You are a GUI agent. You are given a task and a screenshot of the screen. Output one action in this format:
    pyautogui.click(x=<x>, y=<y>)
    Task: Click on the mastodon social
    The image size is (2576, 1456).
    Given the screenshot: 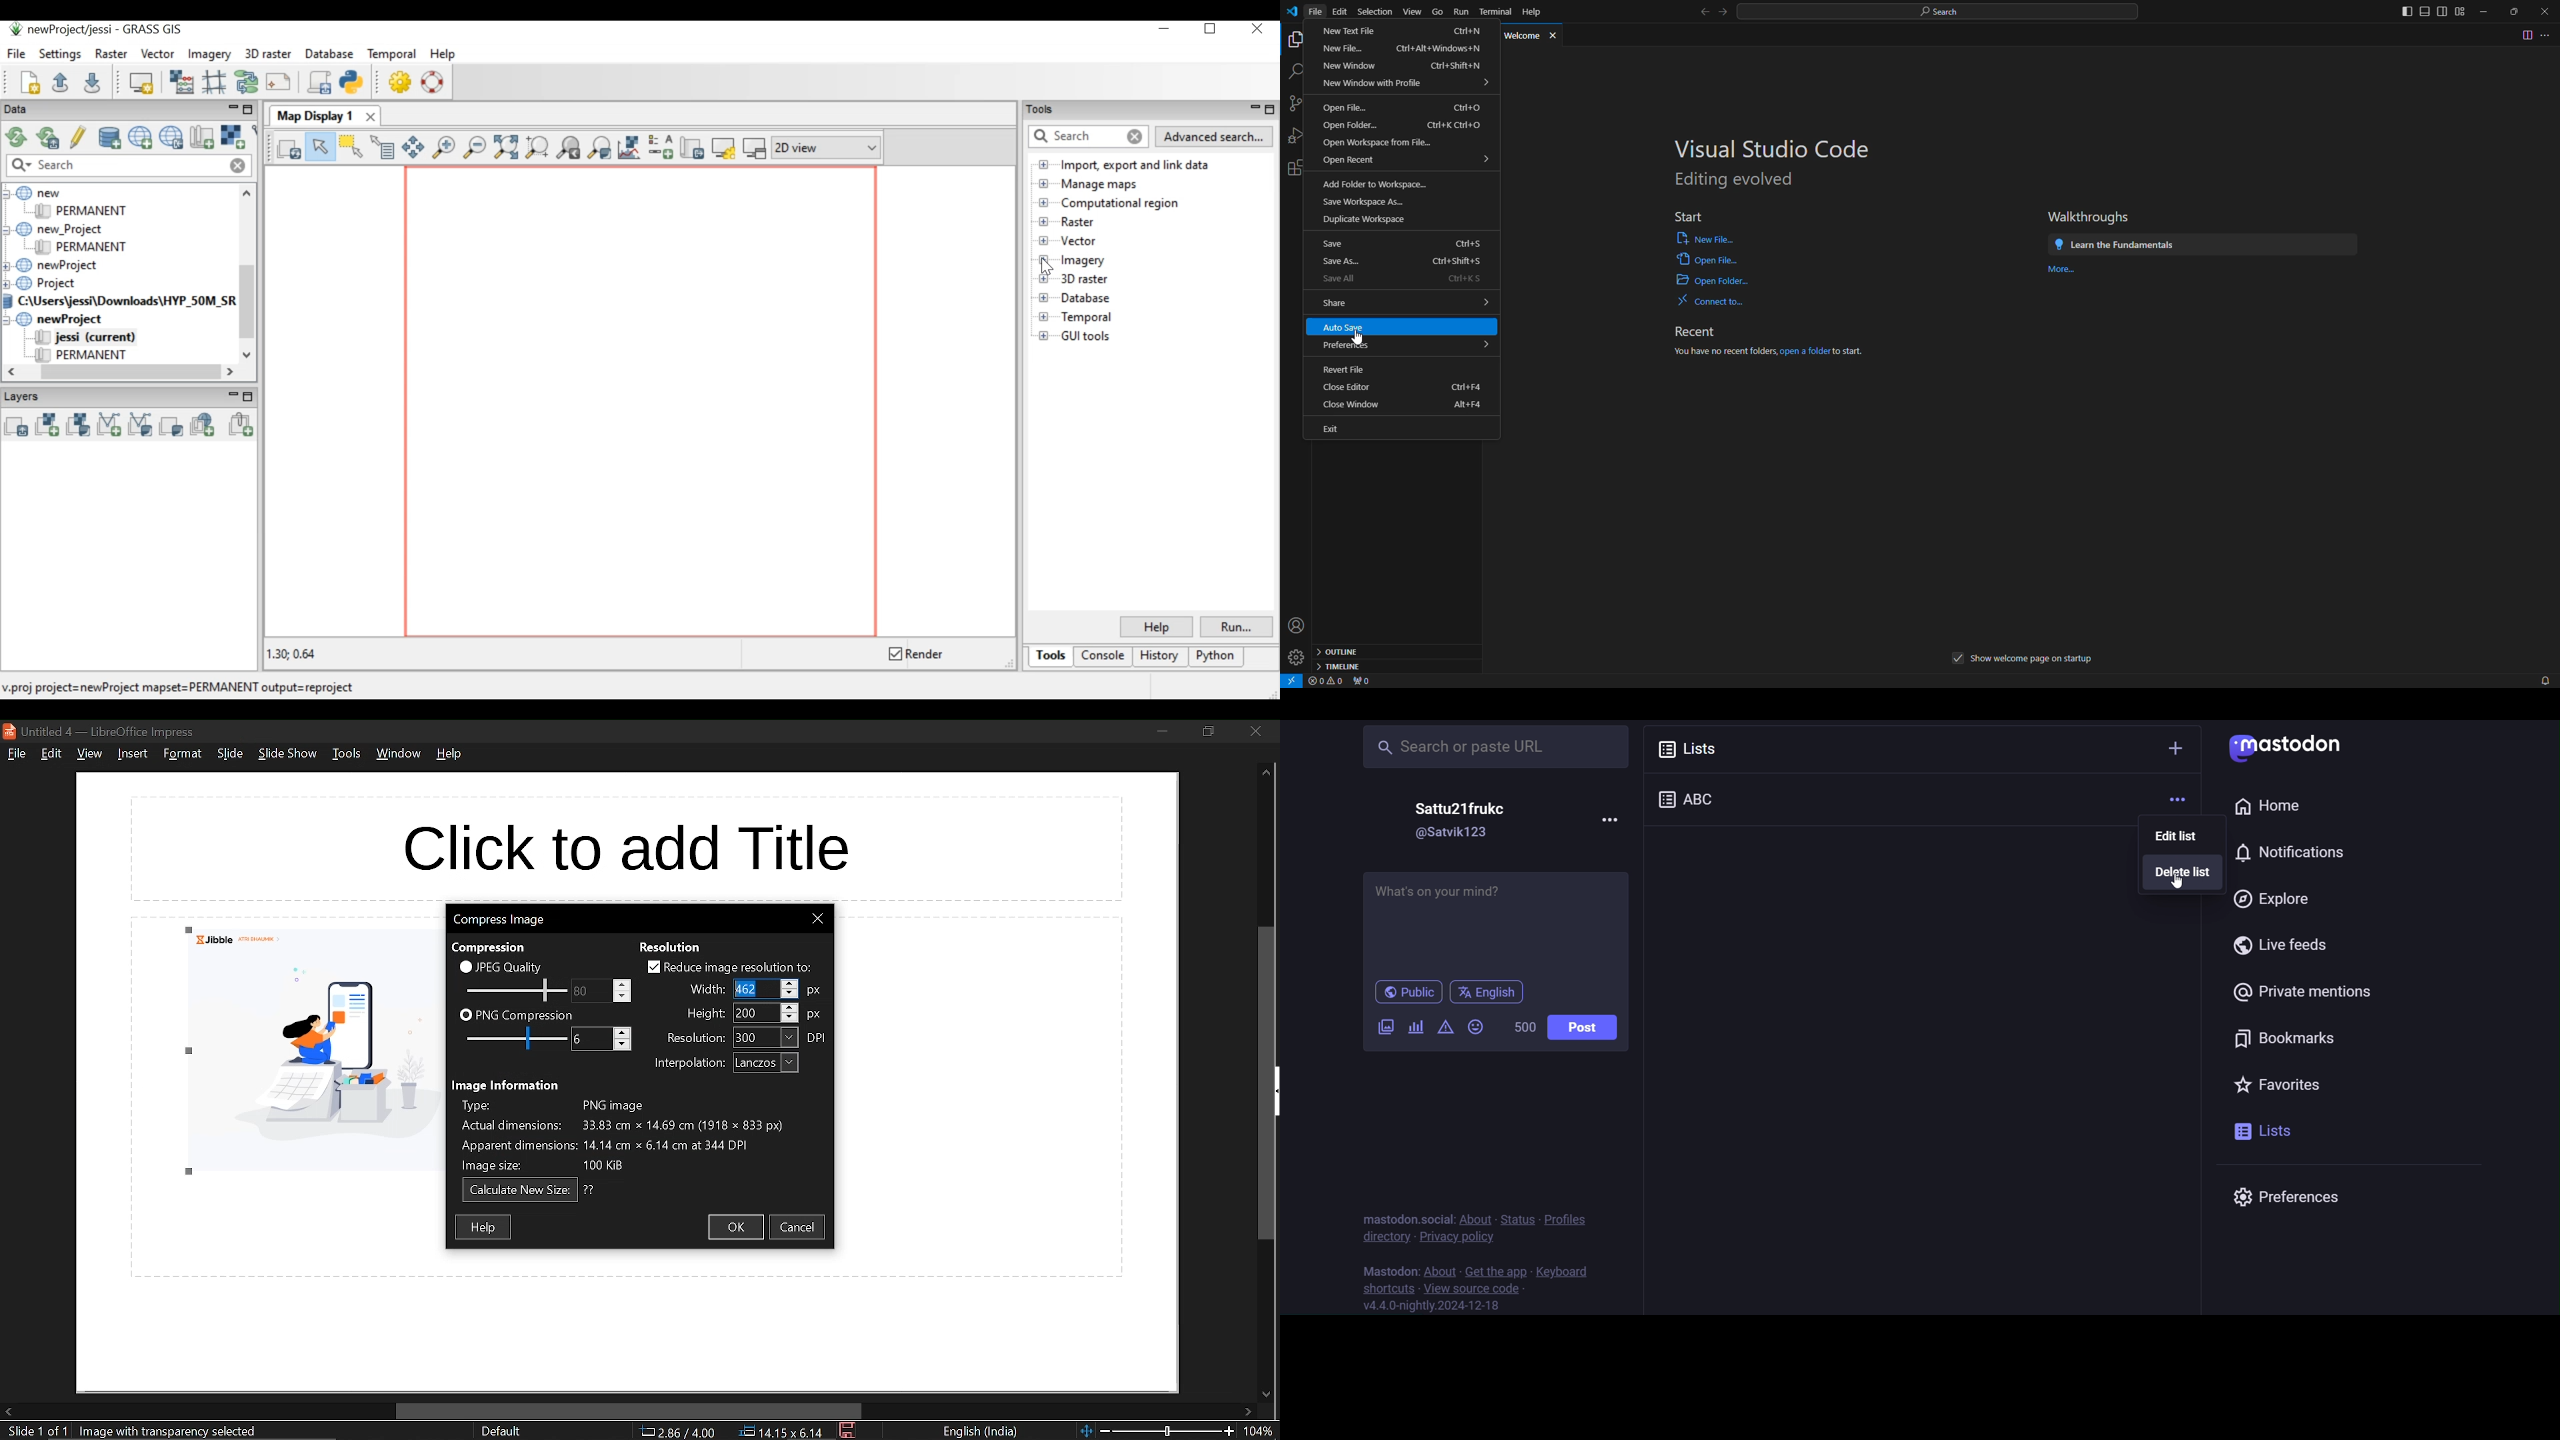 What is the action you would take?
    pyautogui.click(x=1404, y=1217)
    